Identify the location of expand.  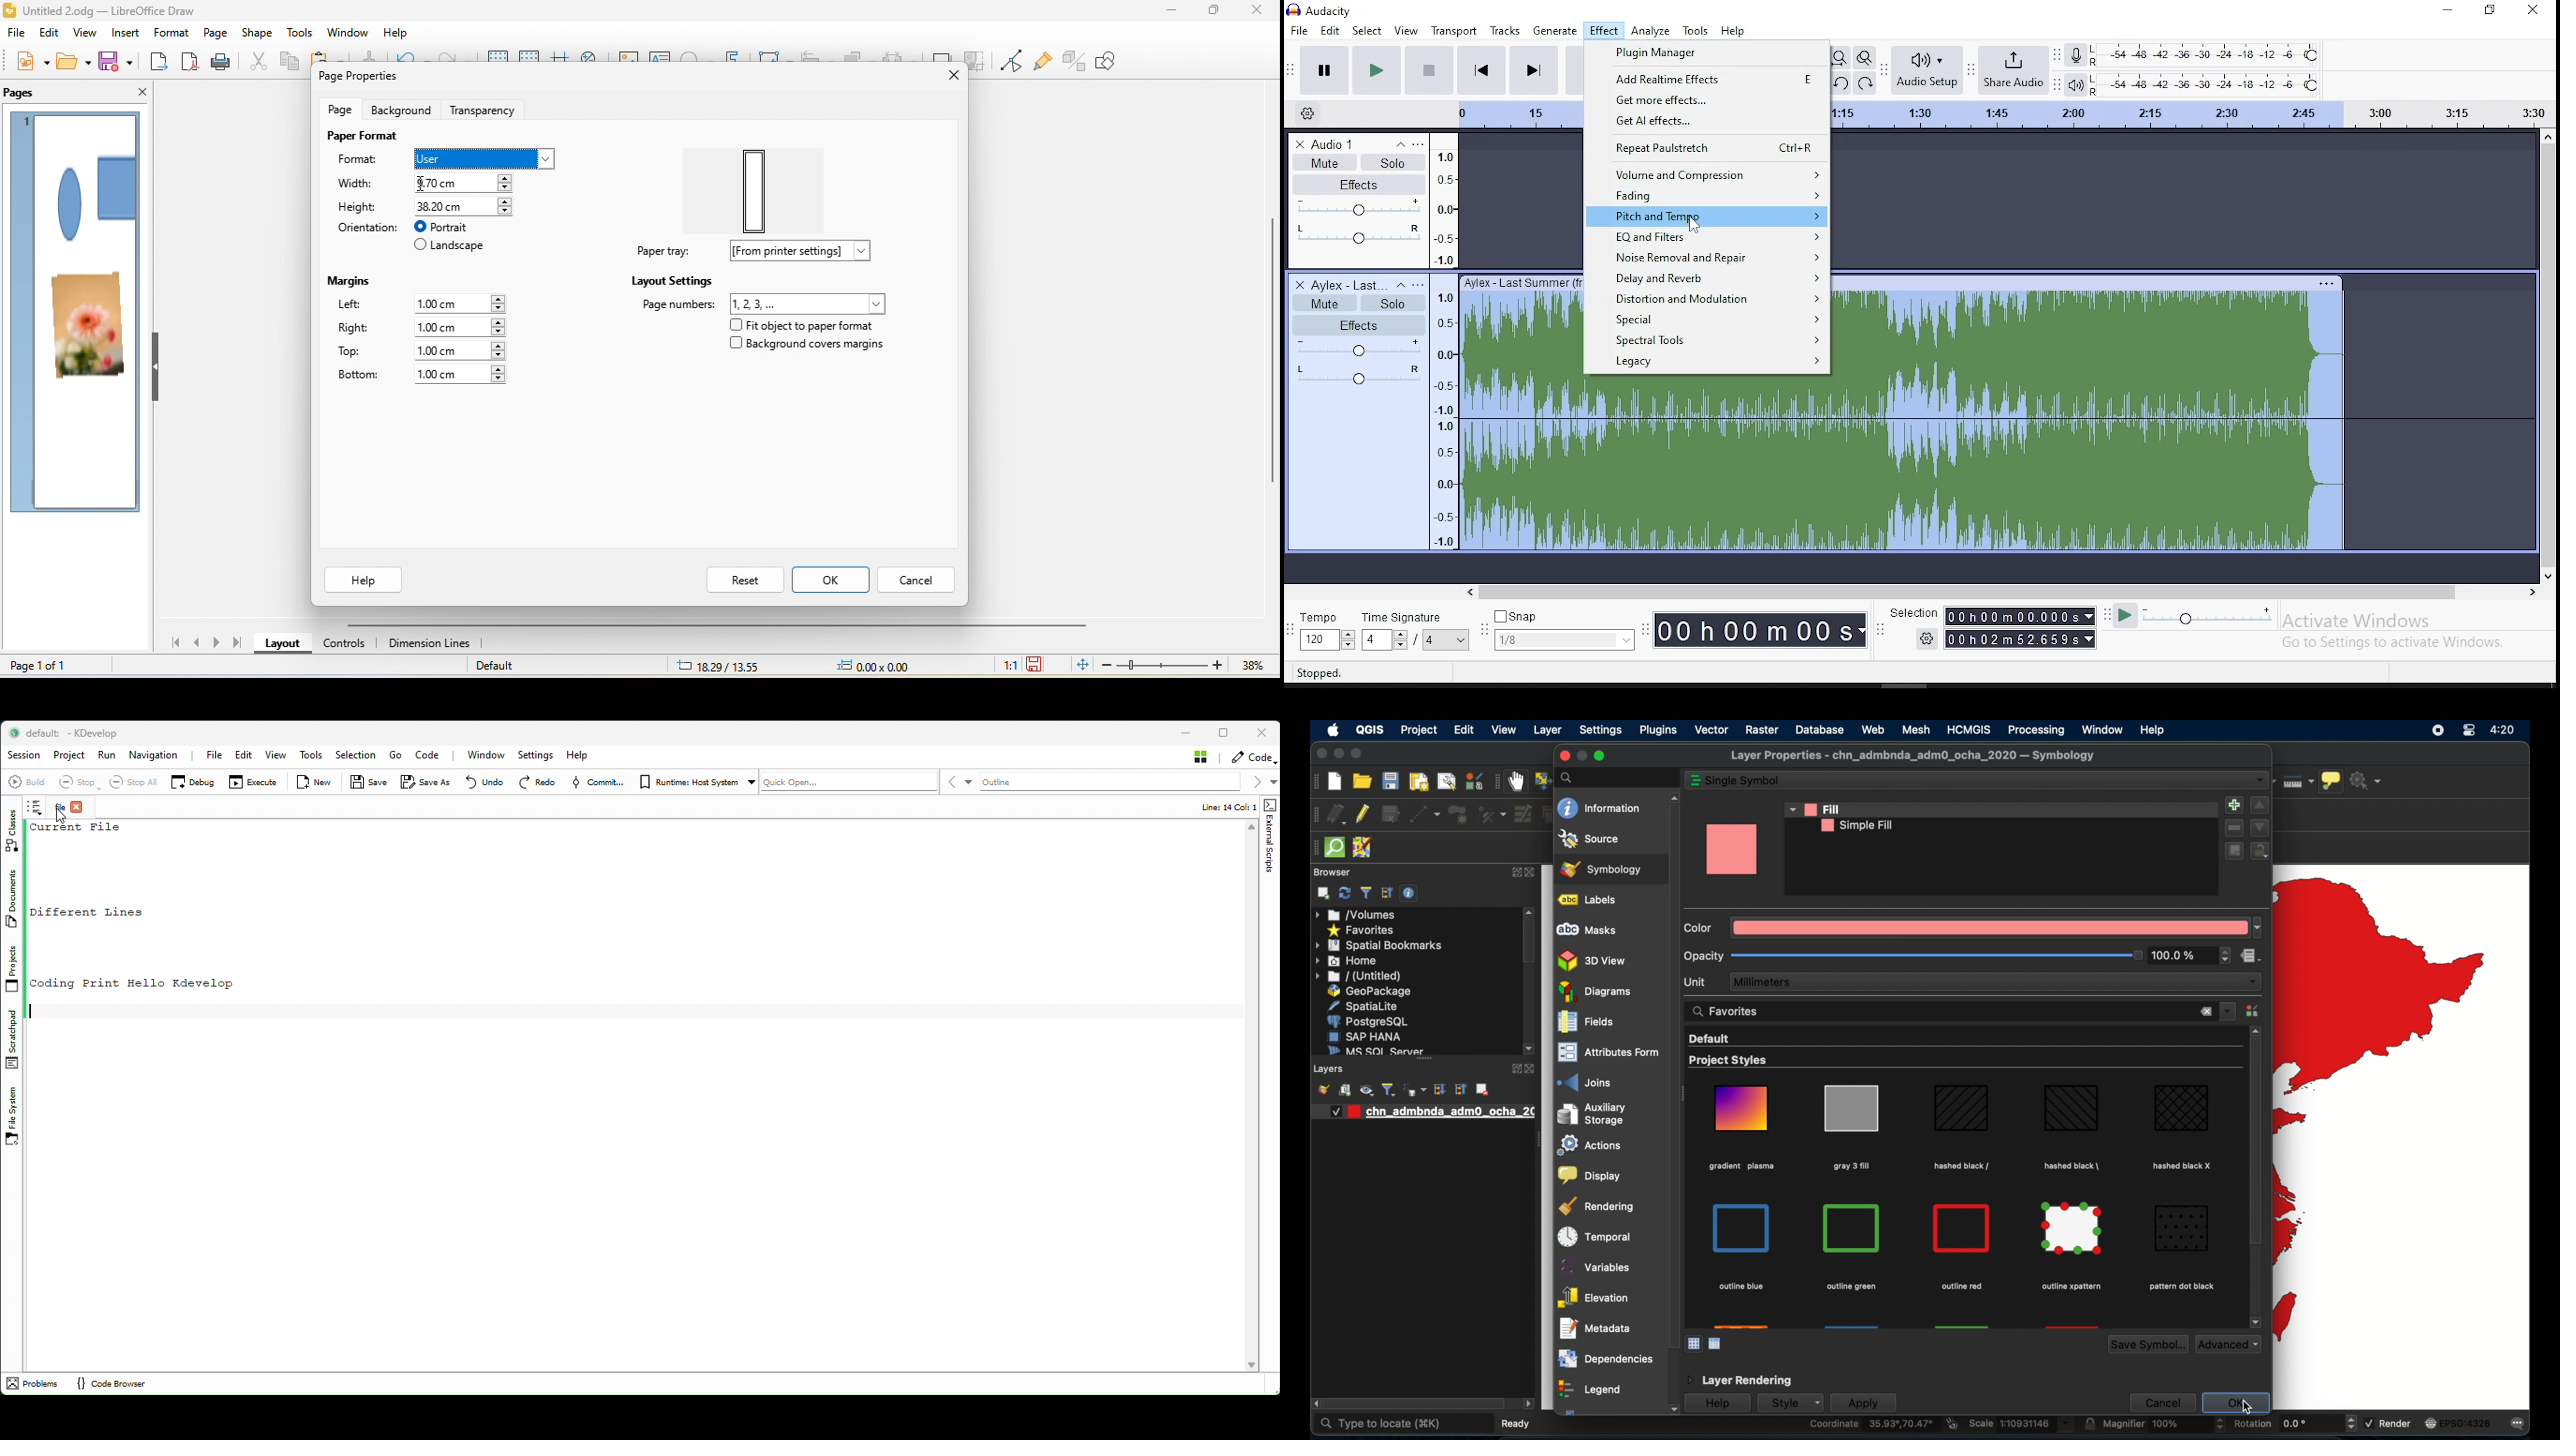
(1513, 1069).